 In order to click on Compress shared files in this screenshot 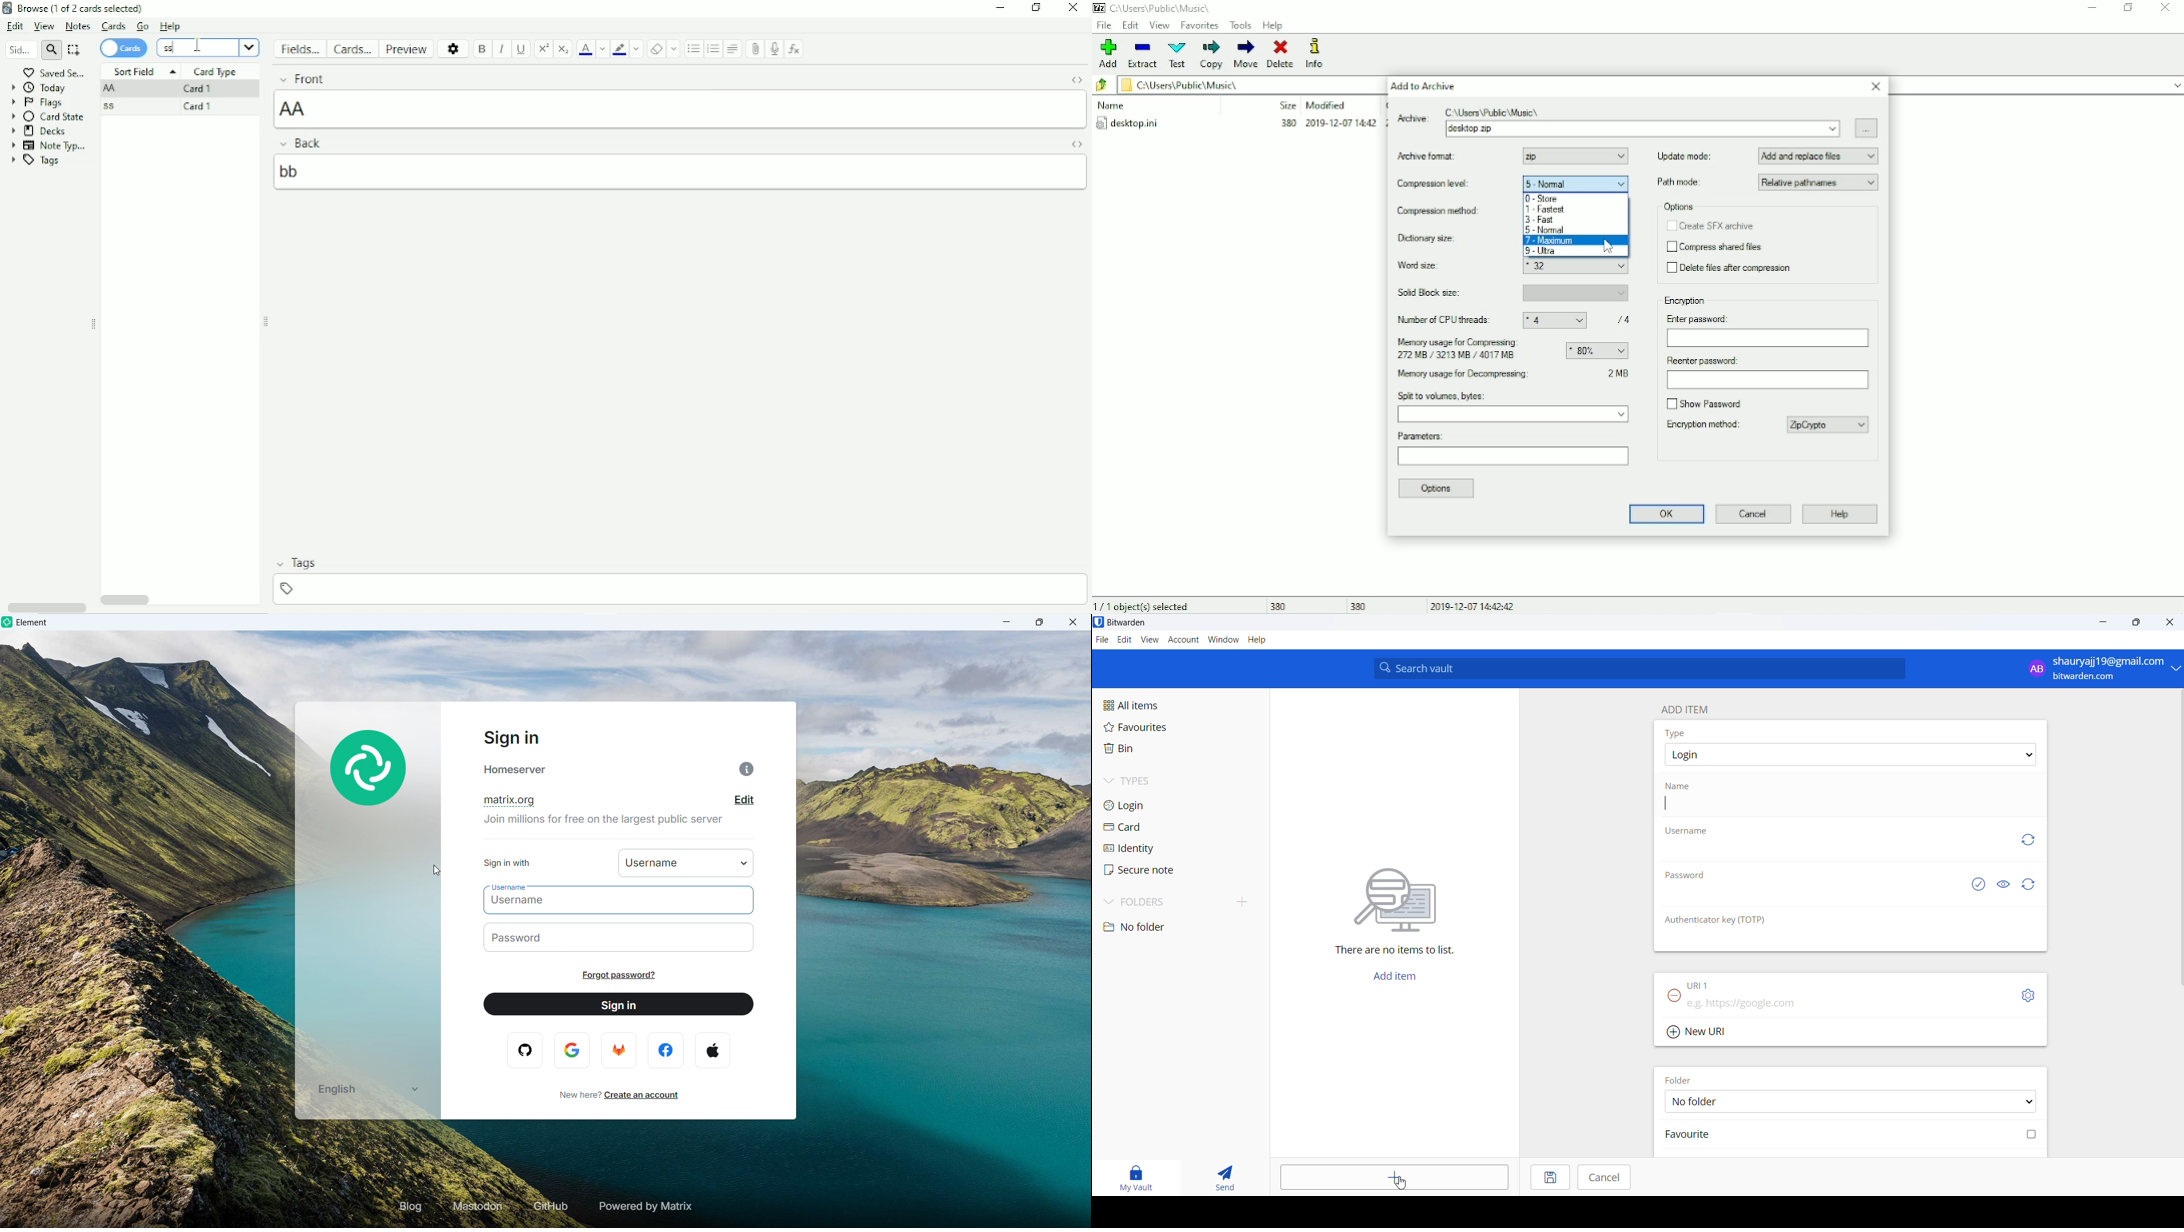, I will do `click(1716, 248)`.